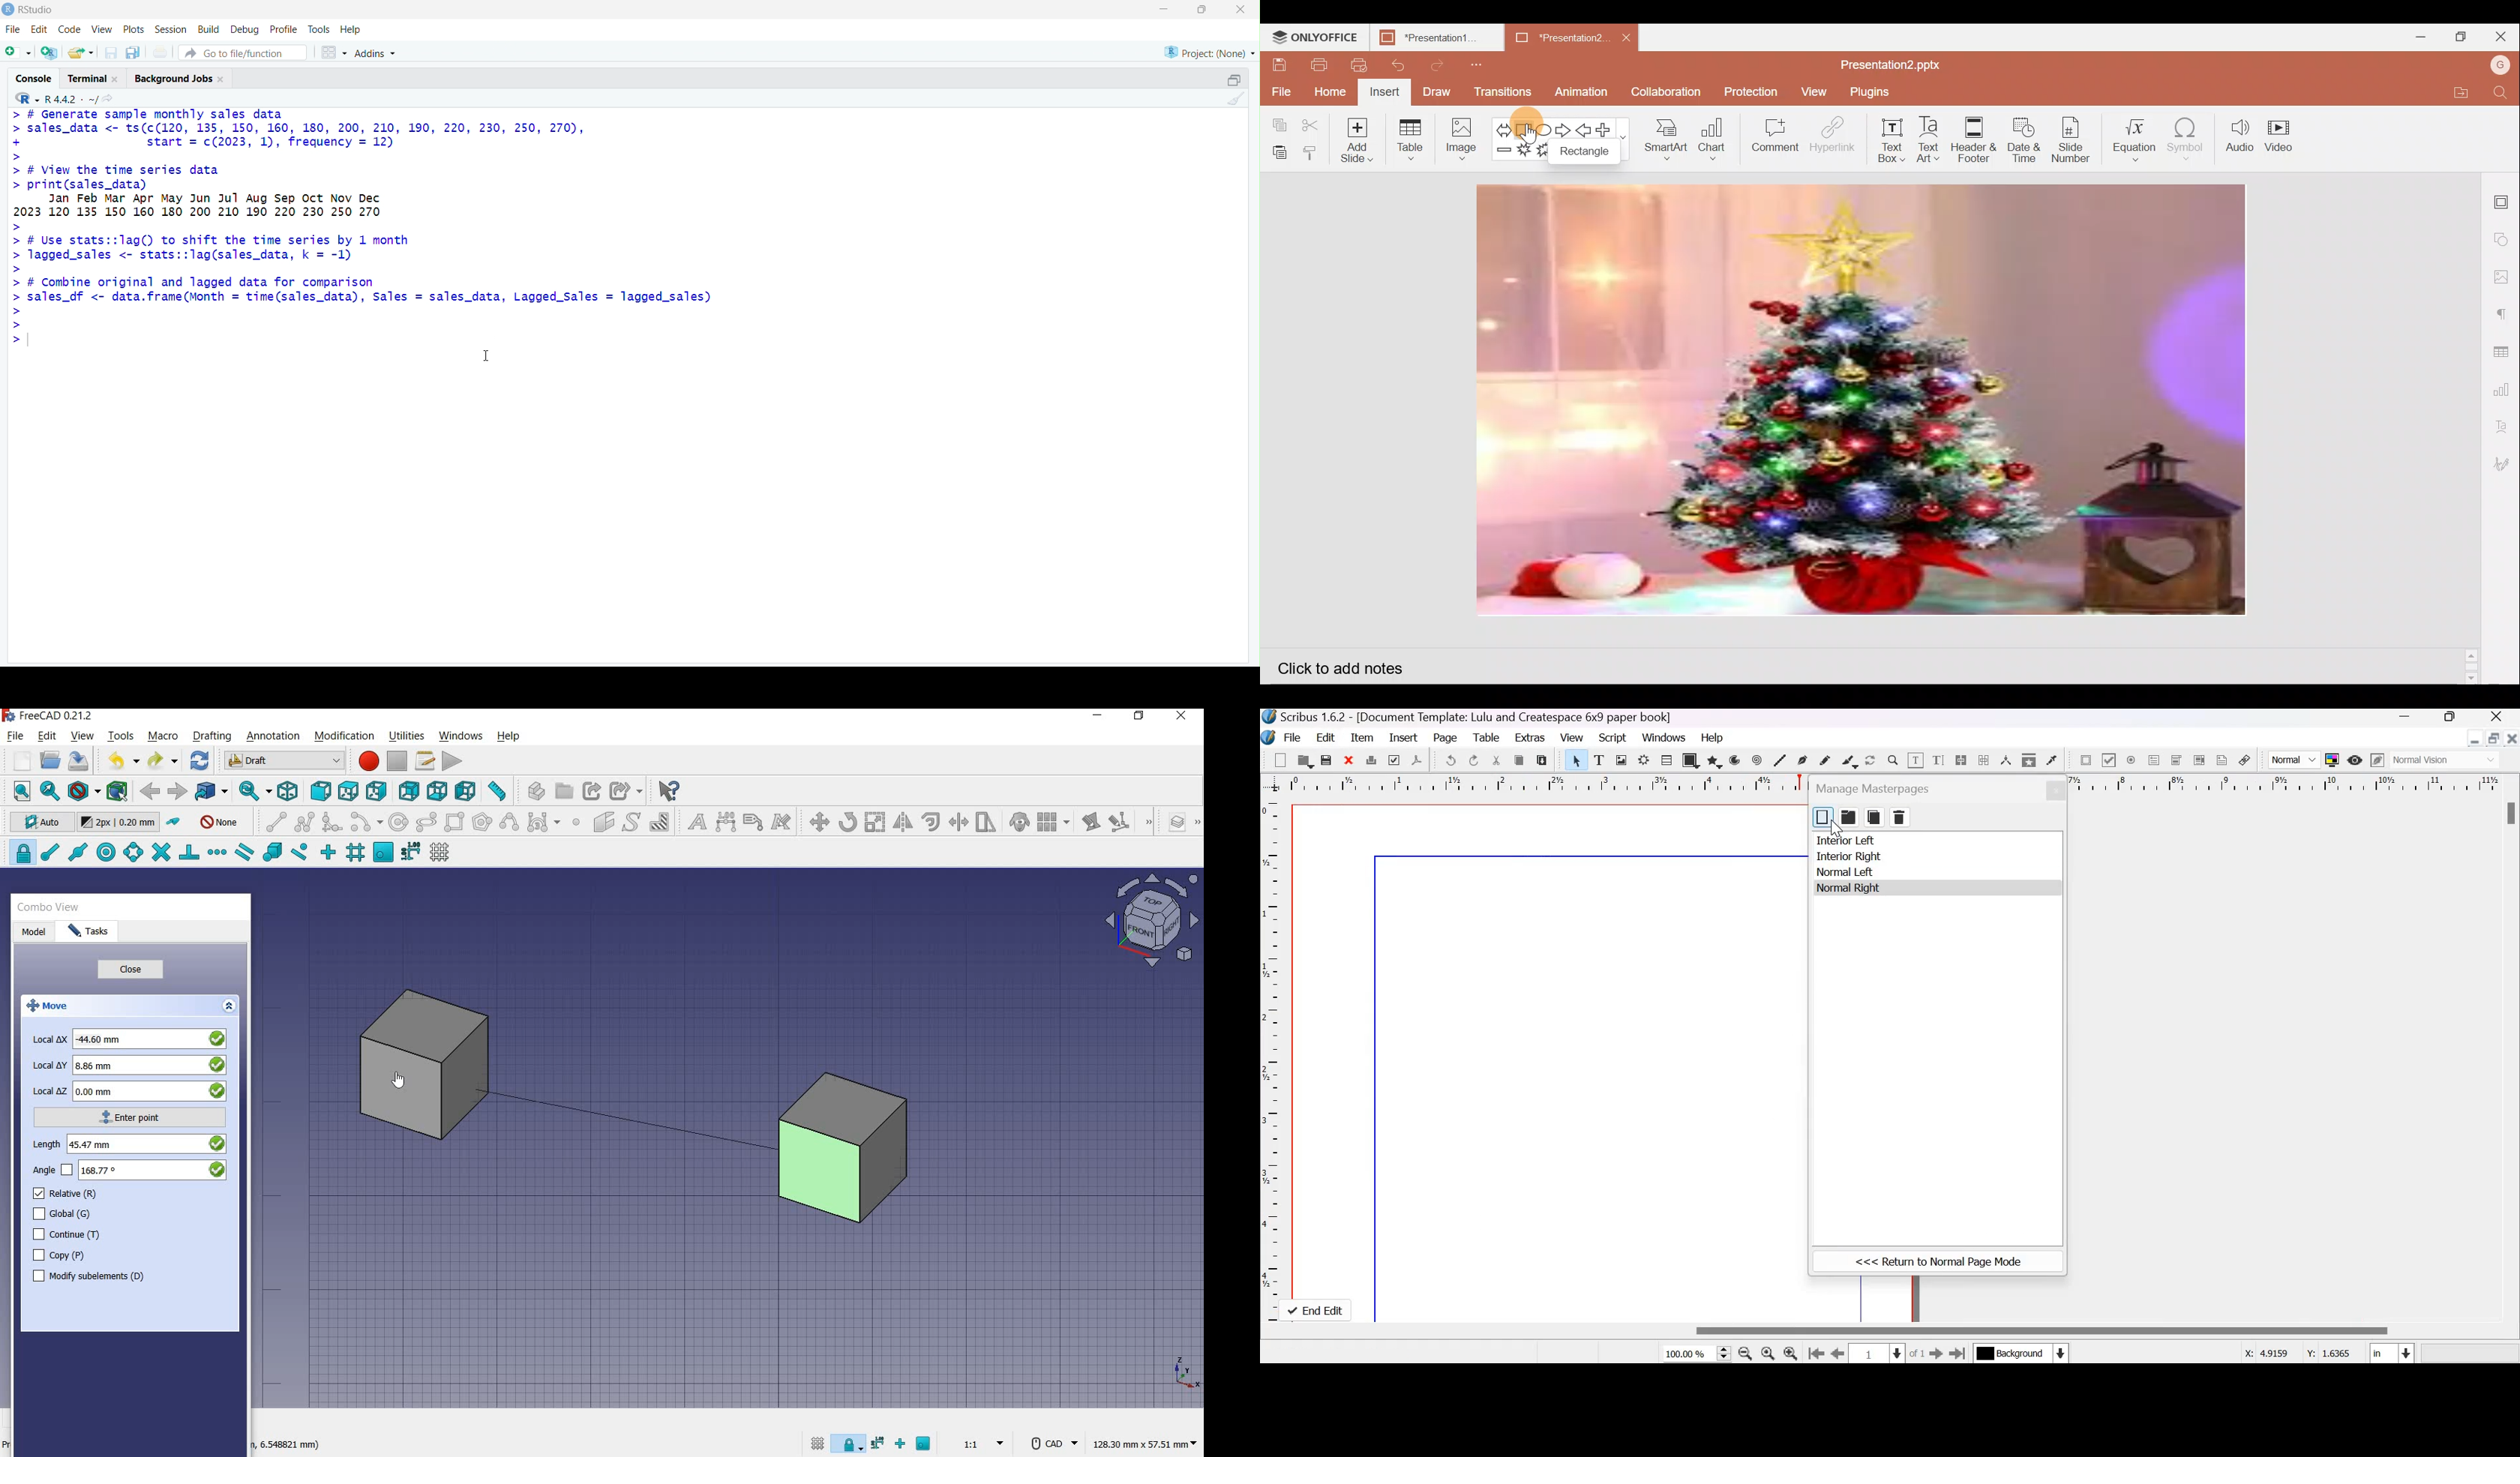 This screenshot has height=1484, width=2520. I want to click on open an existing file, so click(81, 53).